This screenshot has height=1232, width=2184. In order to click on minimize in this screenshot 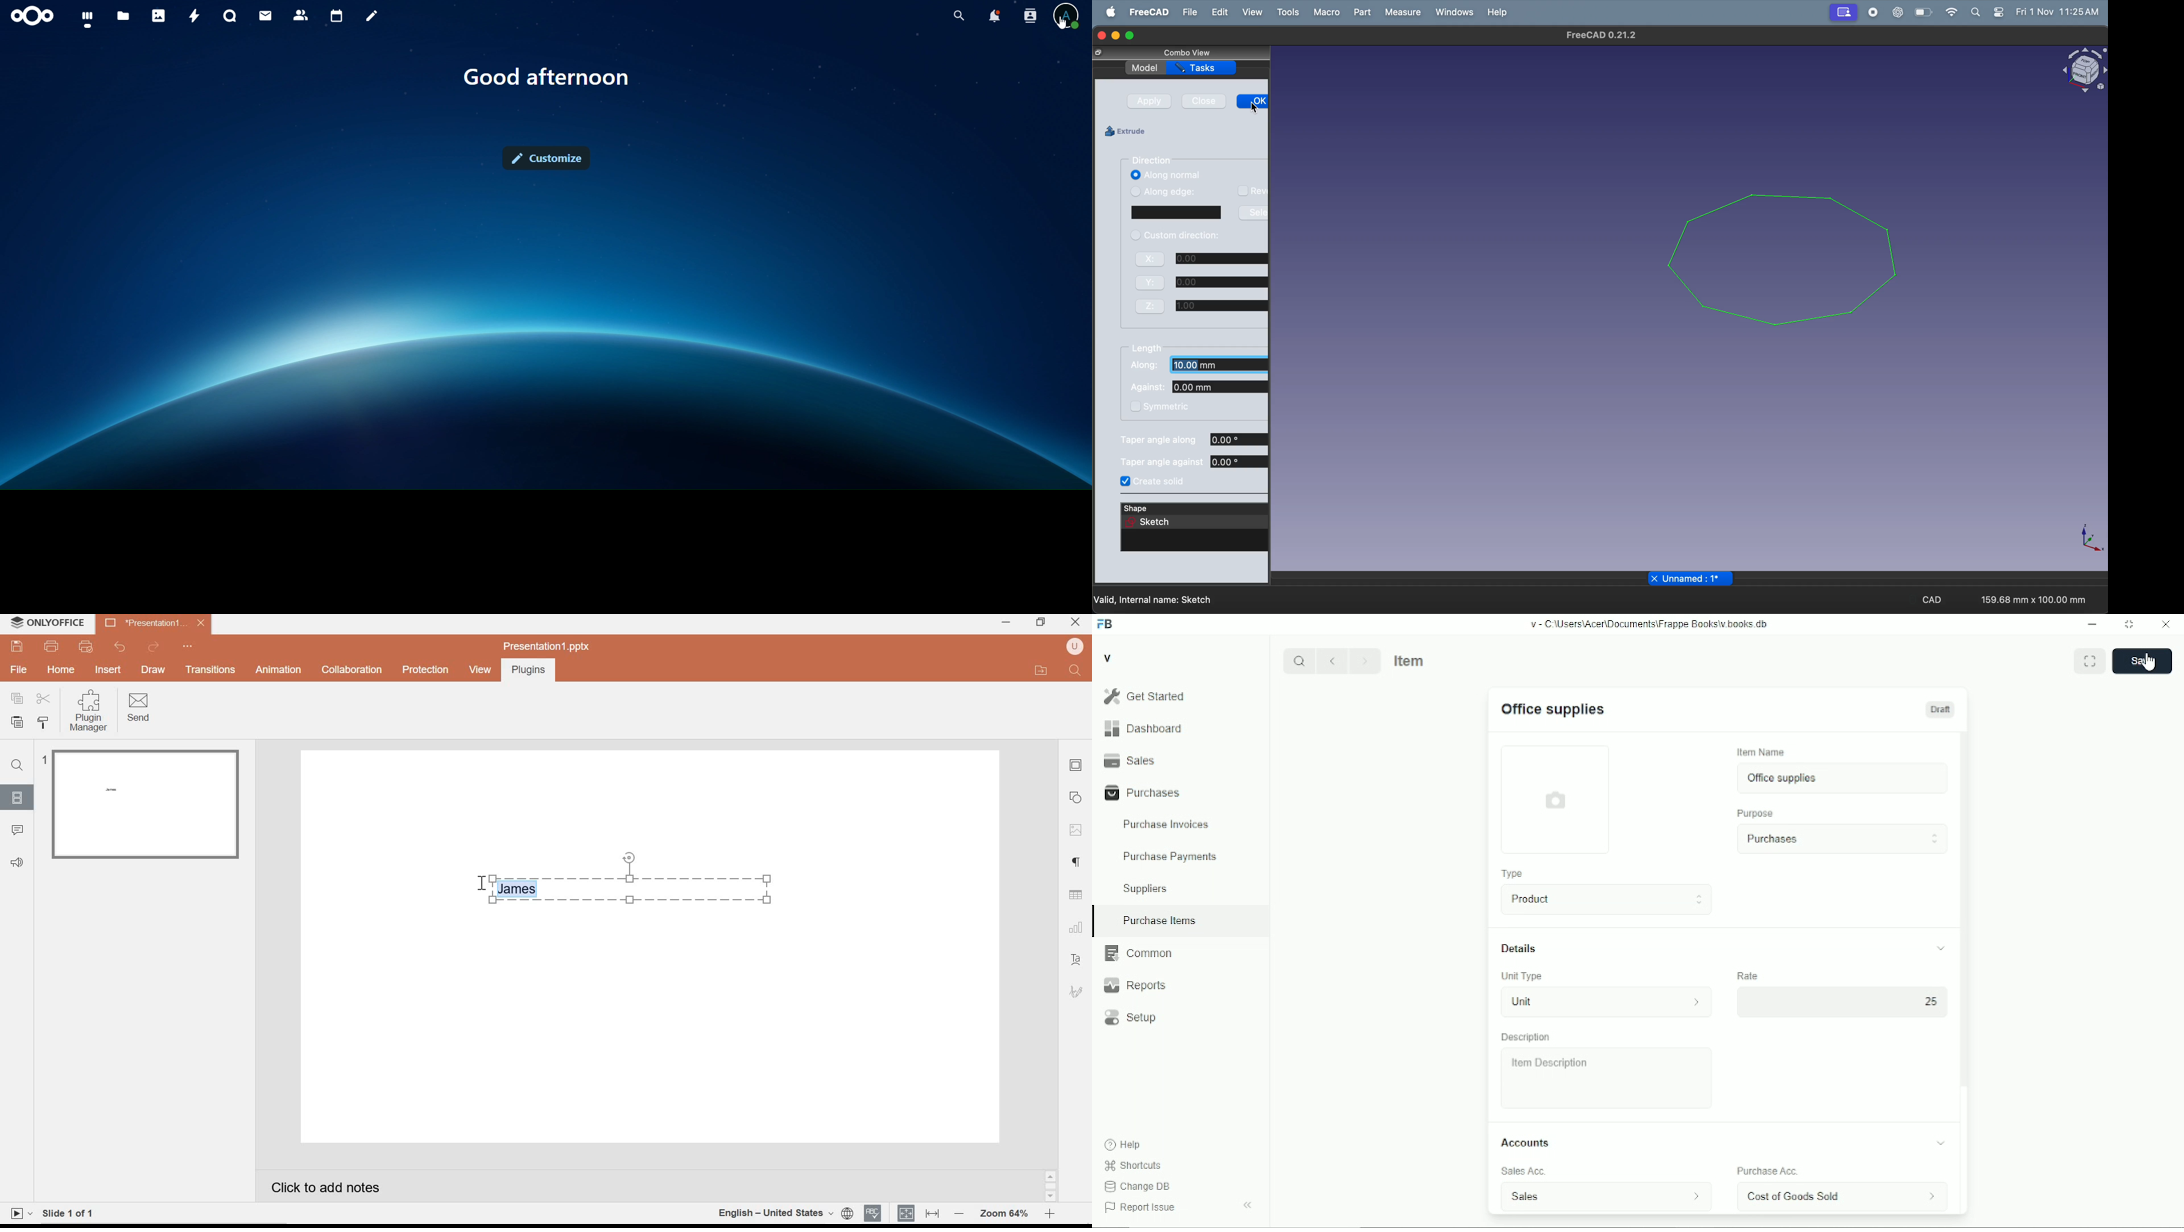, I will do `click(1116, 36)`.